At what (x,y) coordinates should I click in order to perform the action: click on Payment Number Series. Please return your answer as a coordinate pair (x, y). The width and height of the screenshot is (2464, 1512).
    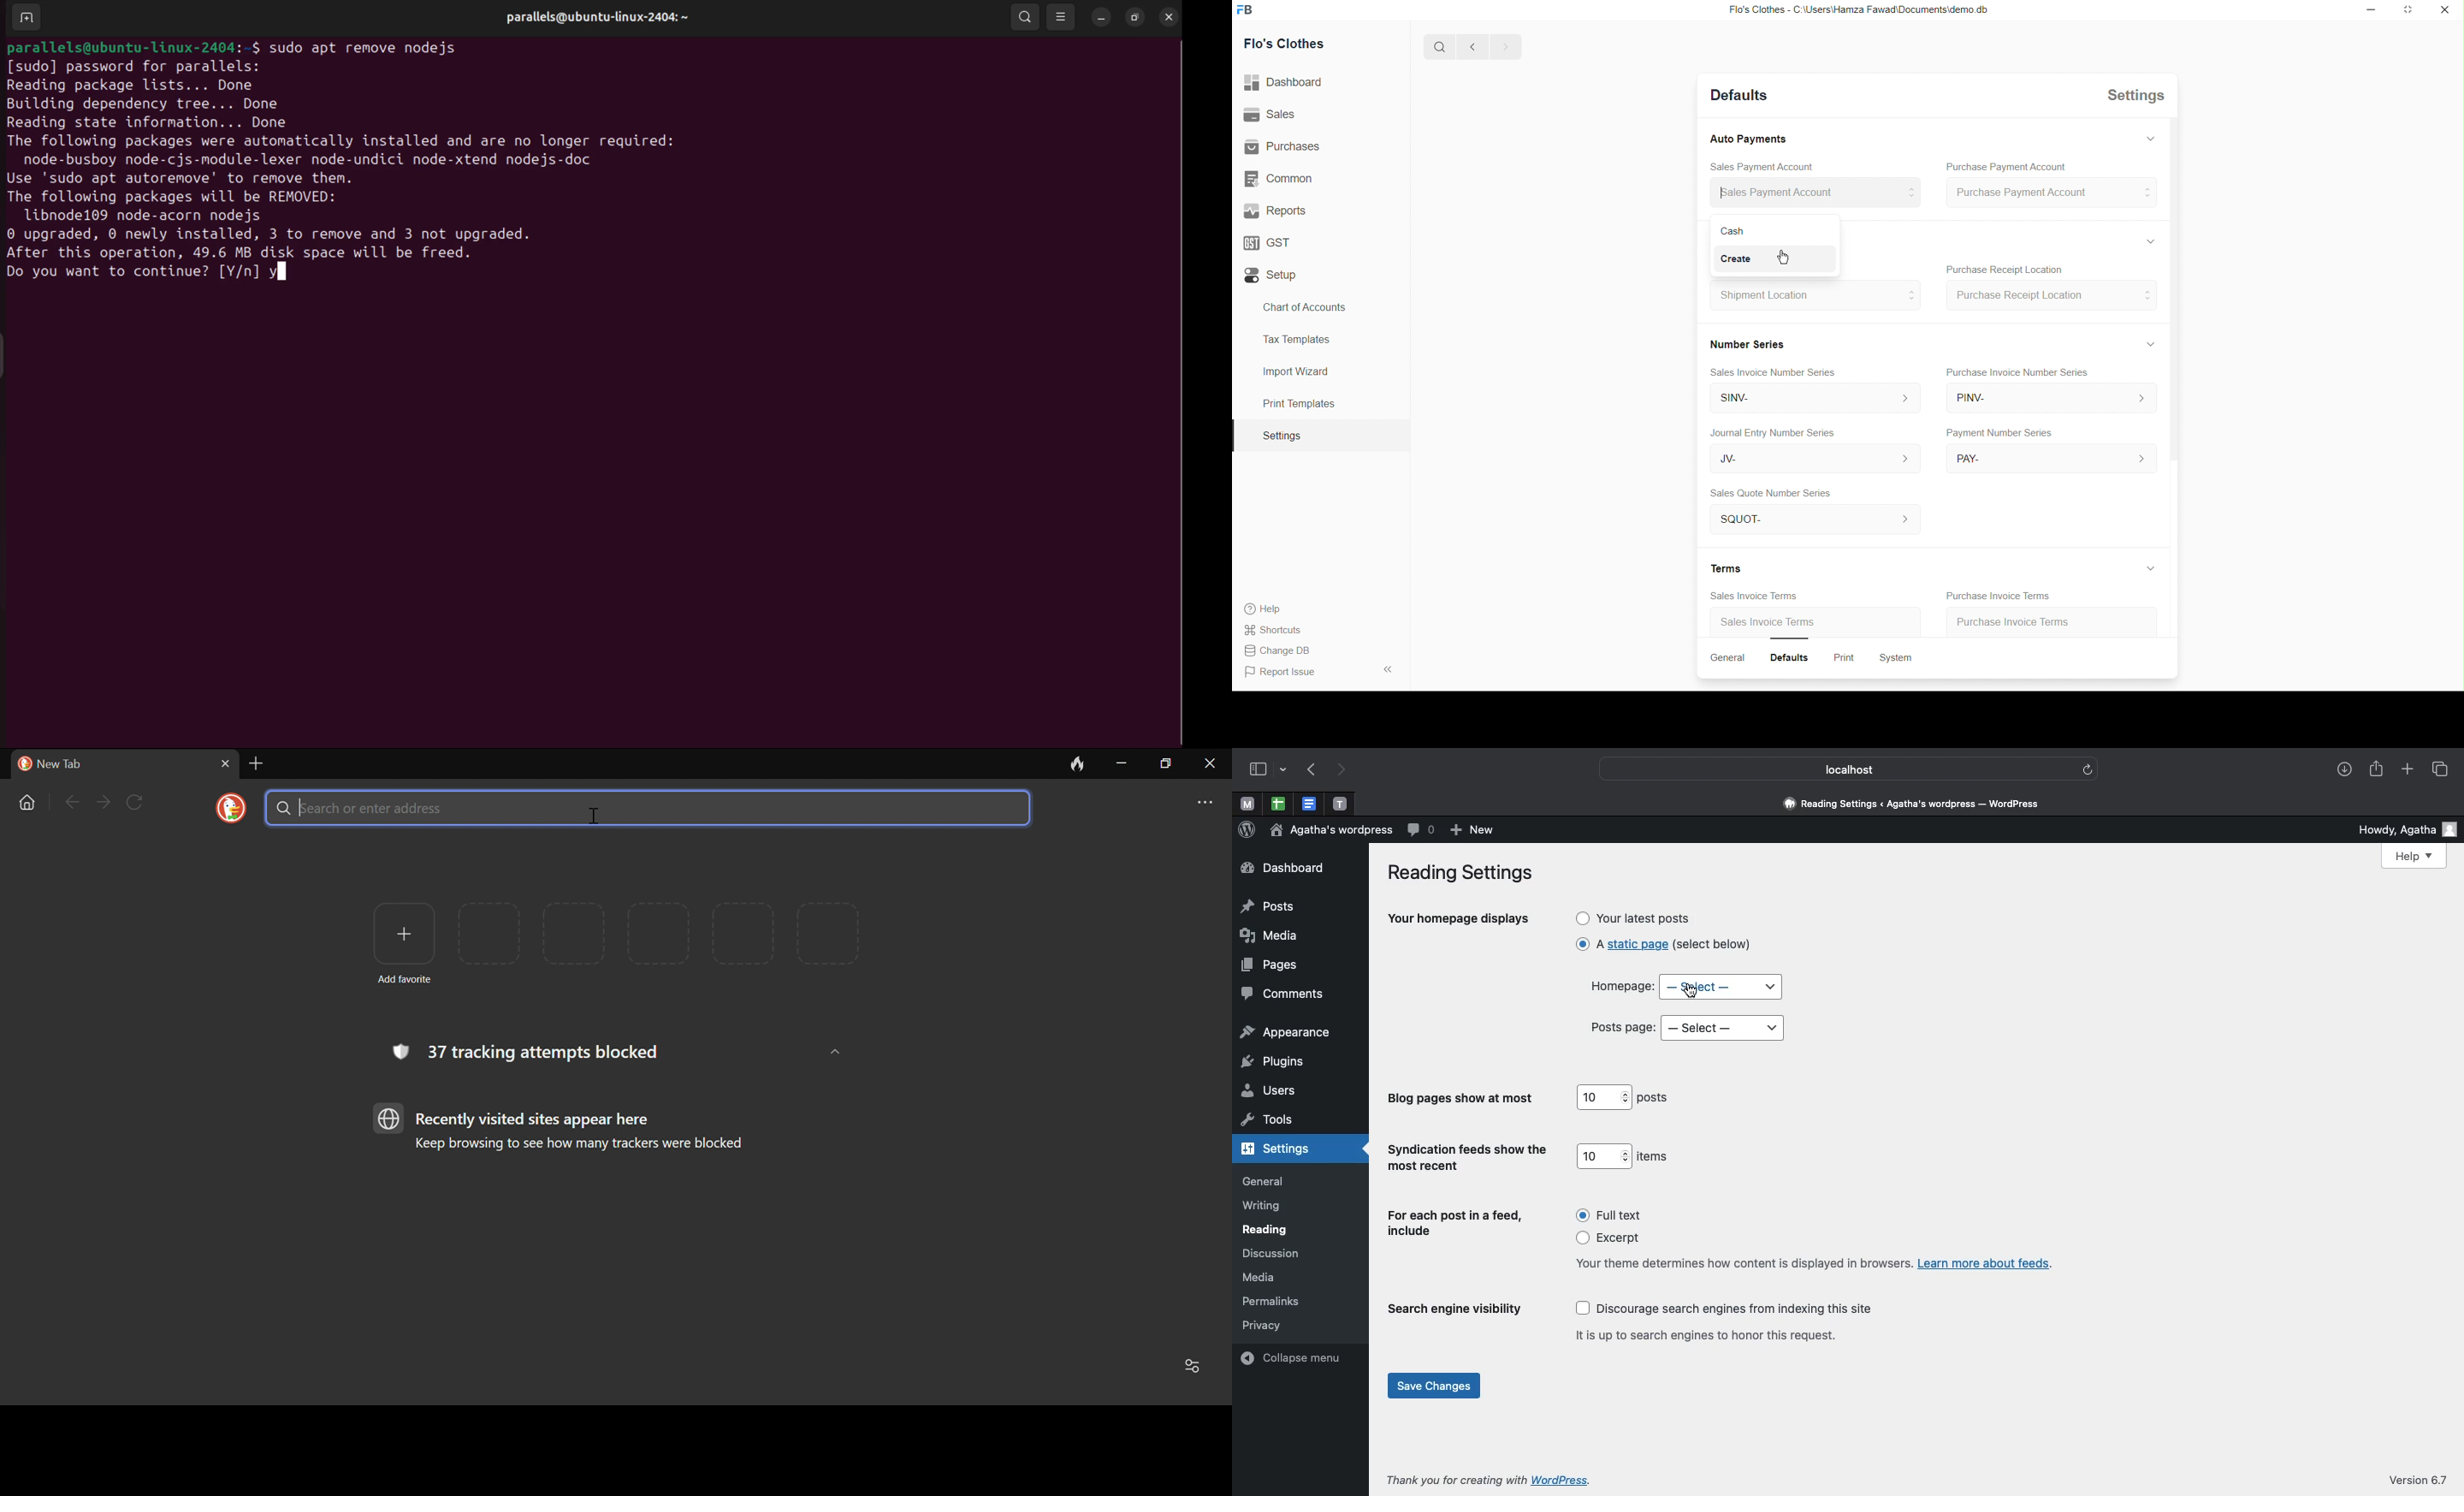
    Looking at the image, I should click on (1998, 434).